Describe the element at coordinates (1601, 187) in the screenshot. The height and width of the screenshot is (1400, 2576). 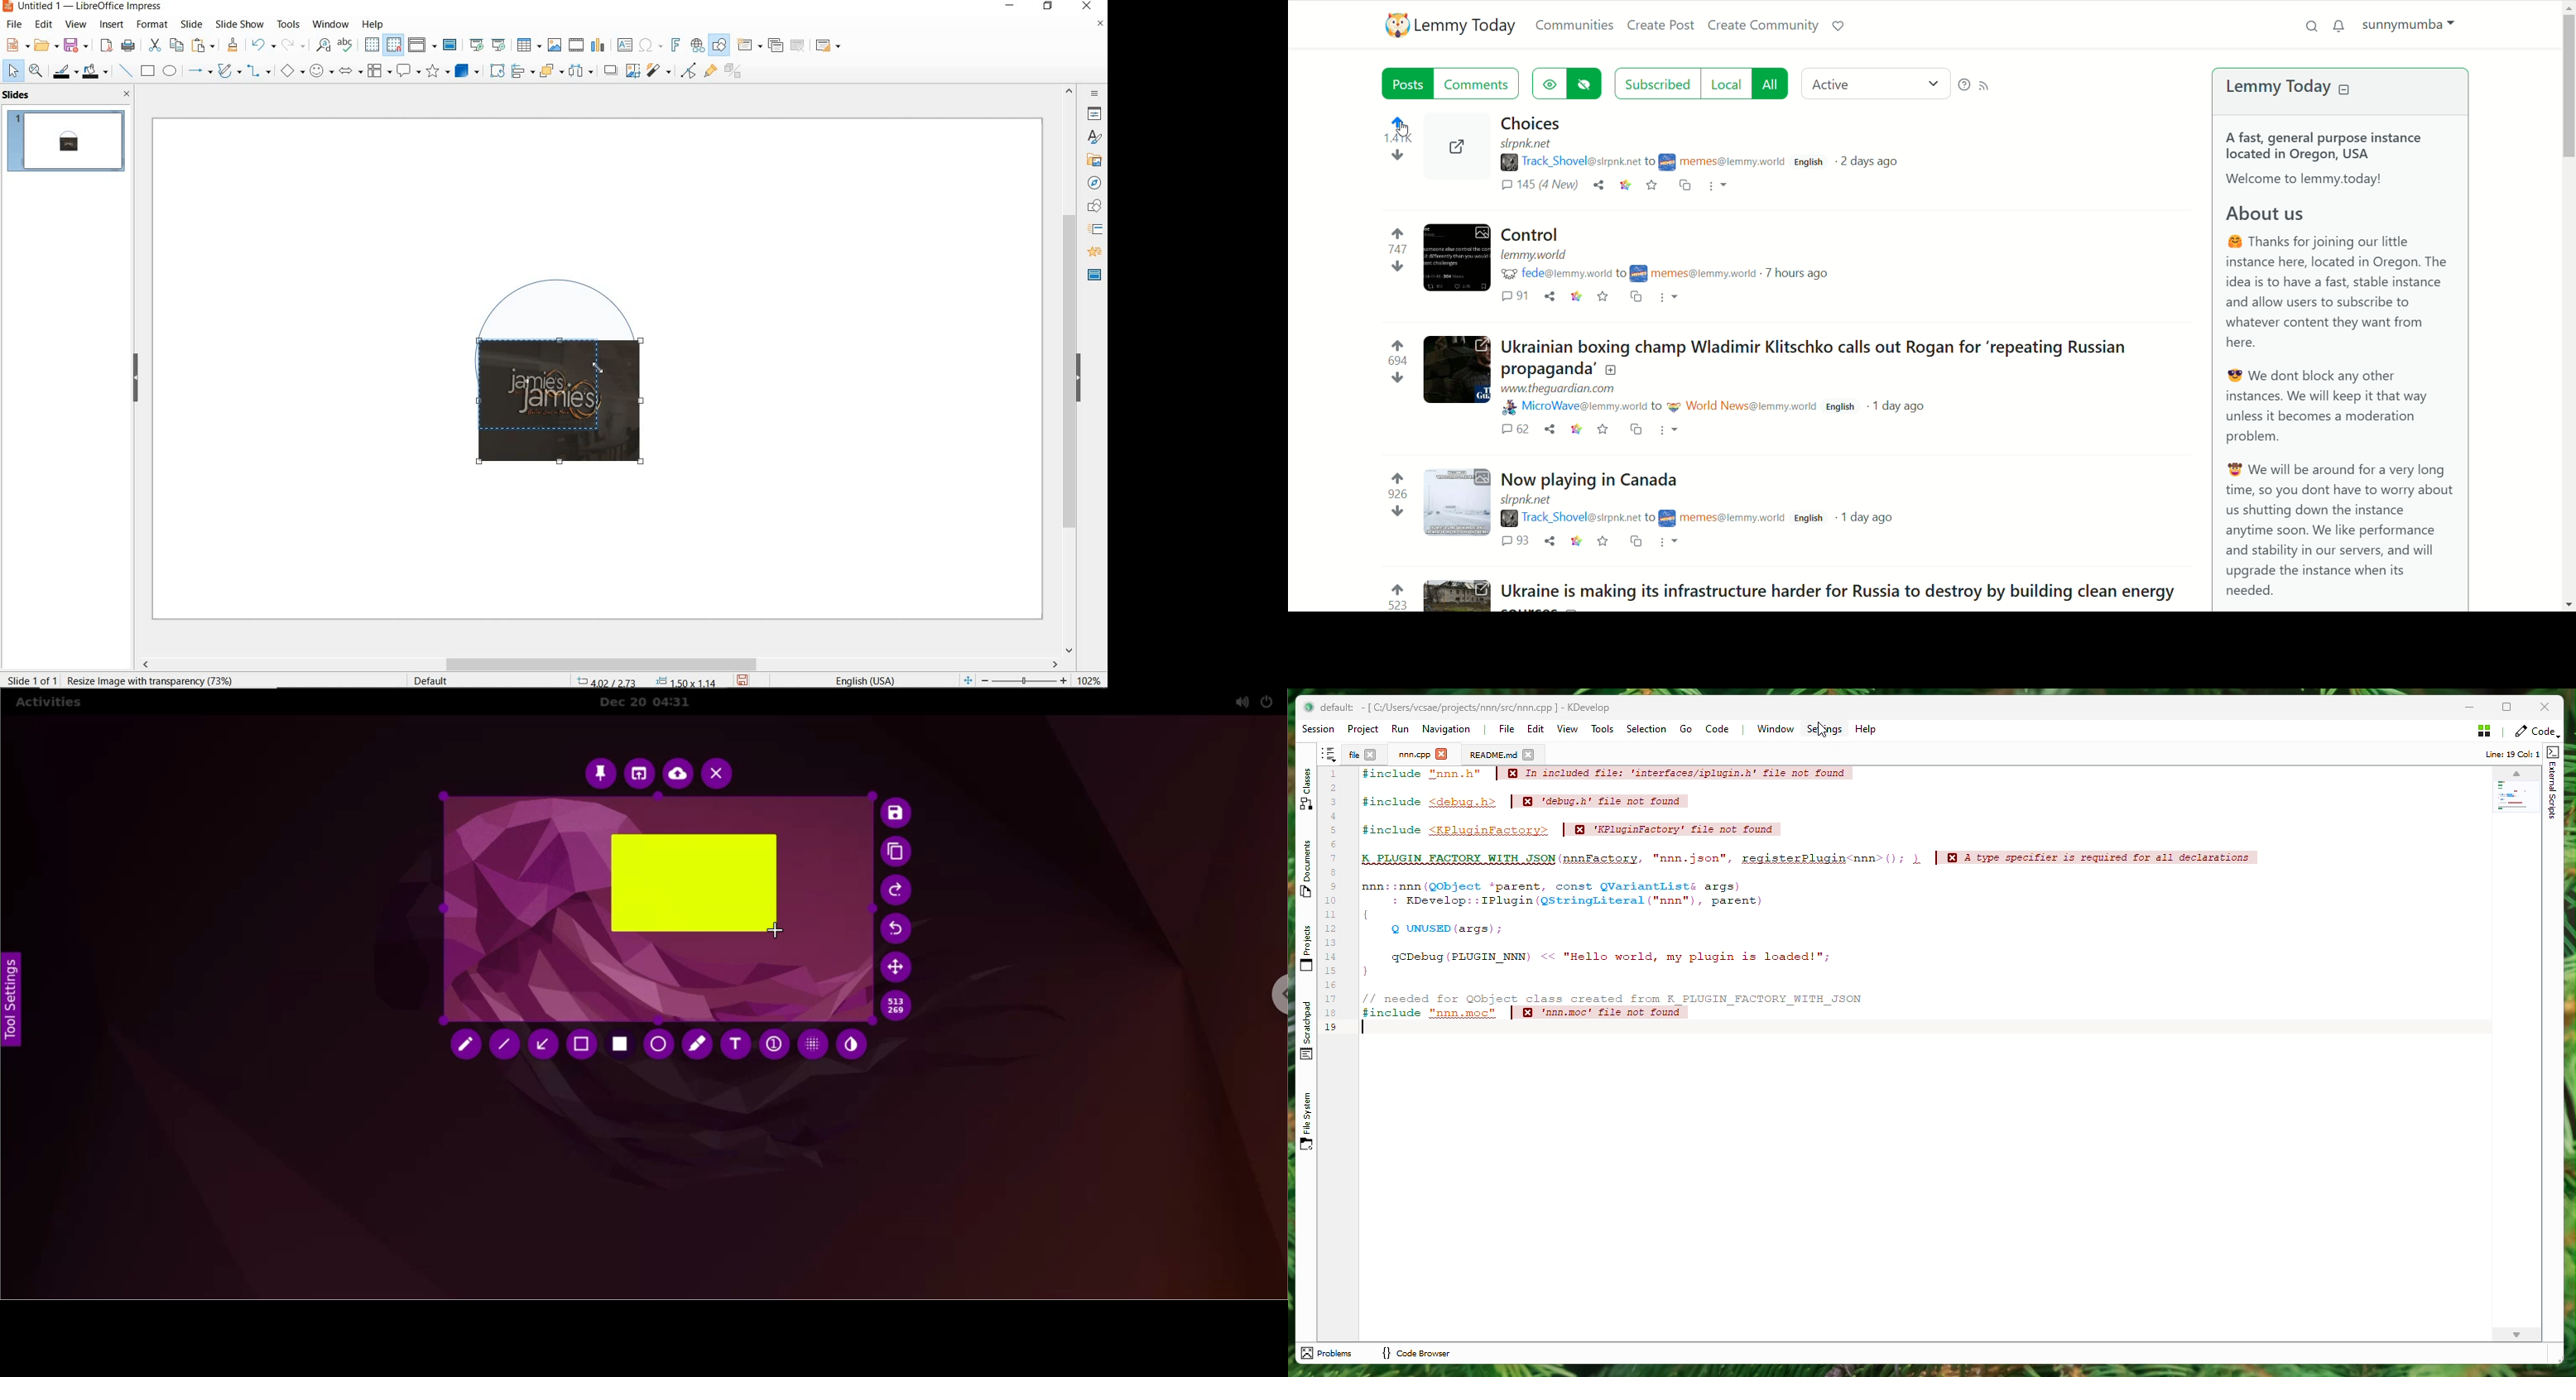
I see `share` at that location.